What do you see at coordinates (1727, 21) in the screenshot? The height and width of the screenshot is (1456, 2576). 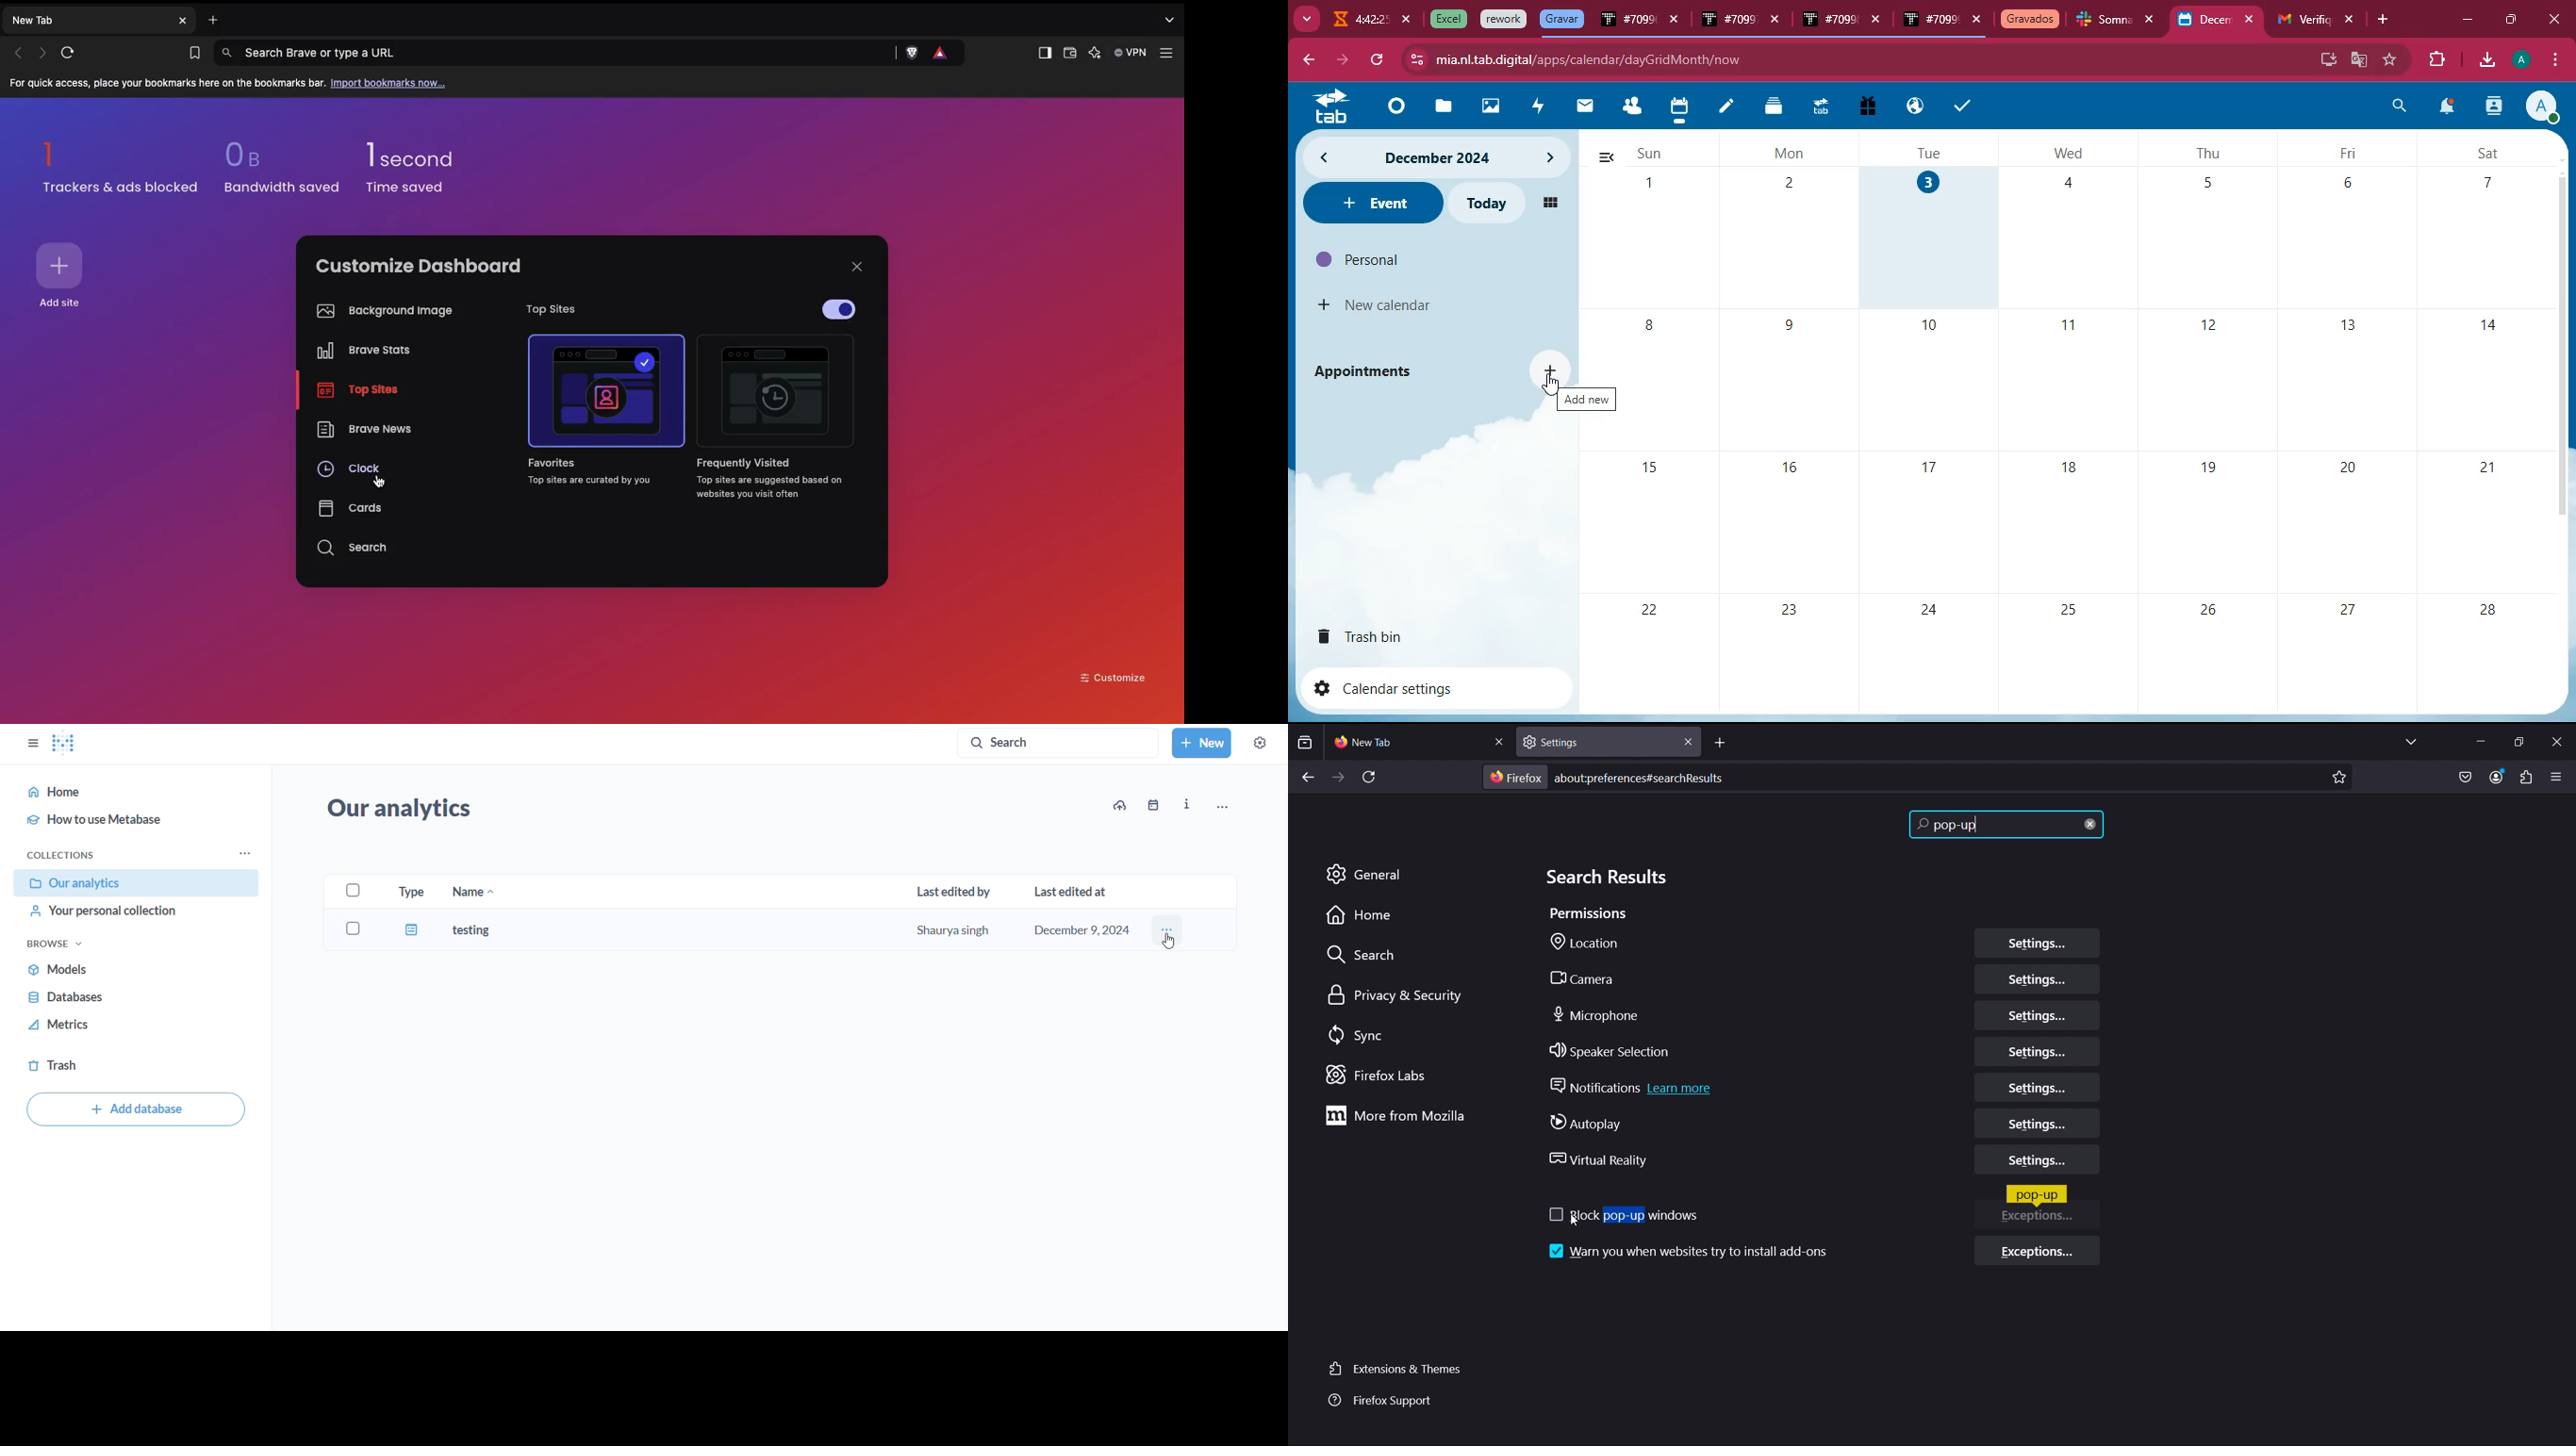 I see `tab` at bounding box center [1727, 21].